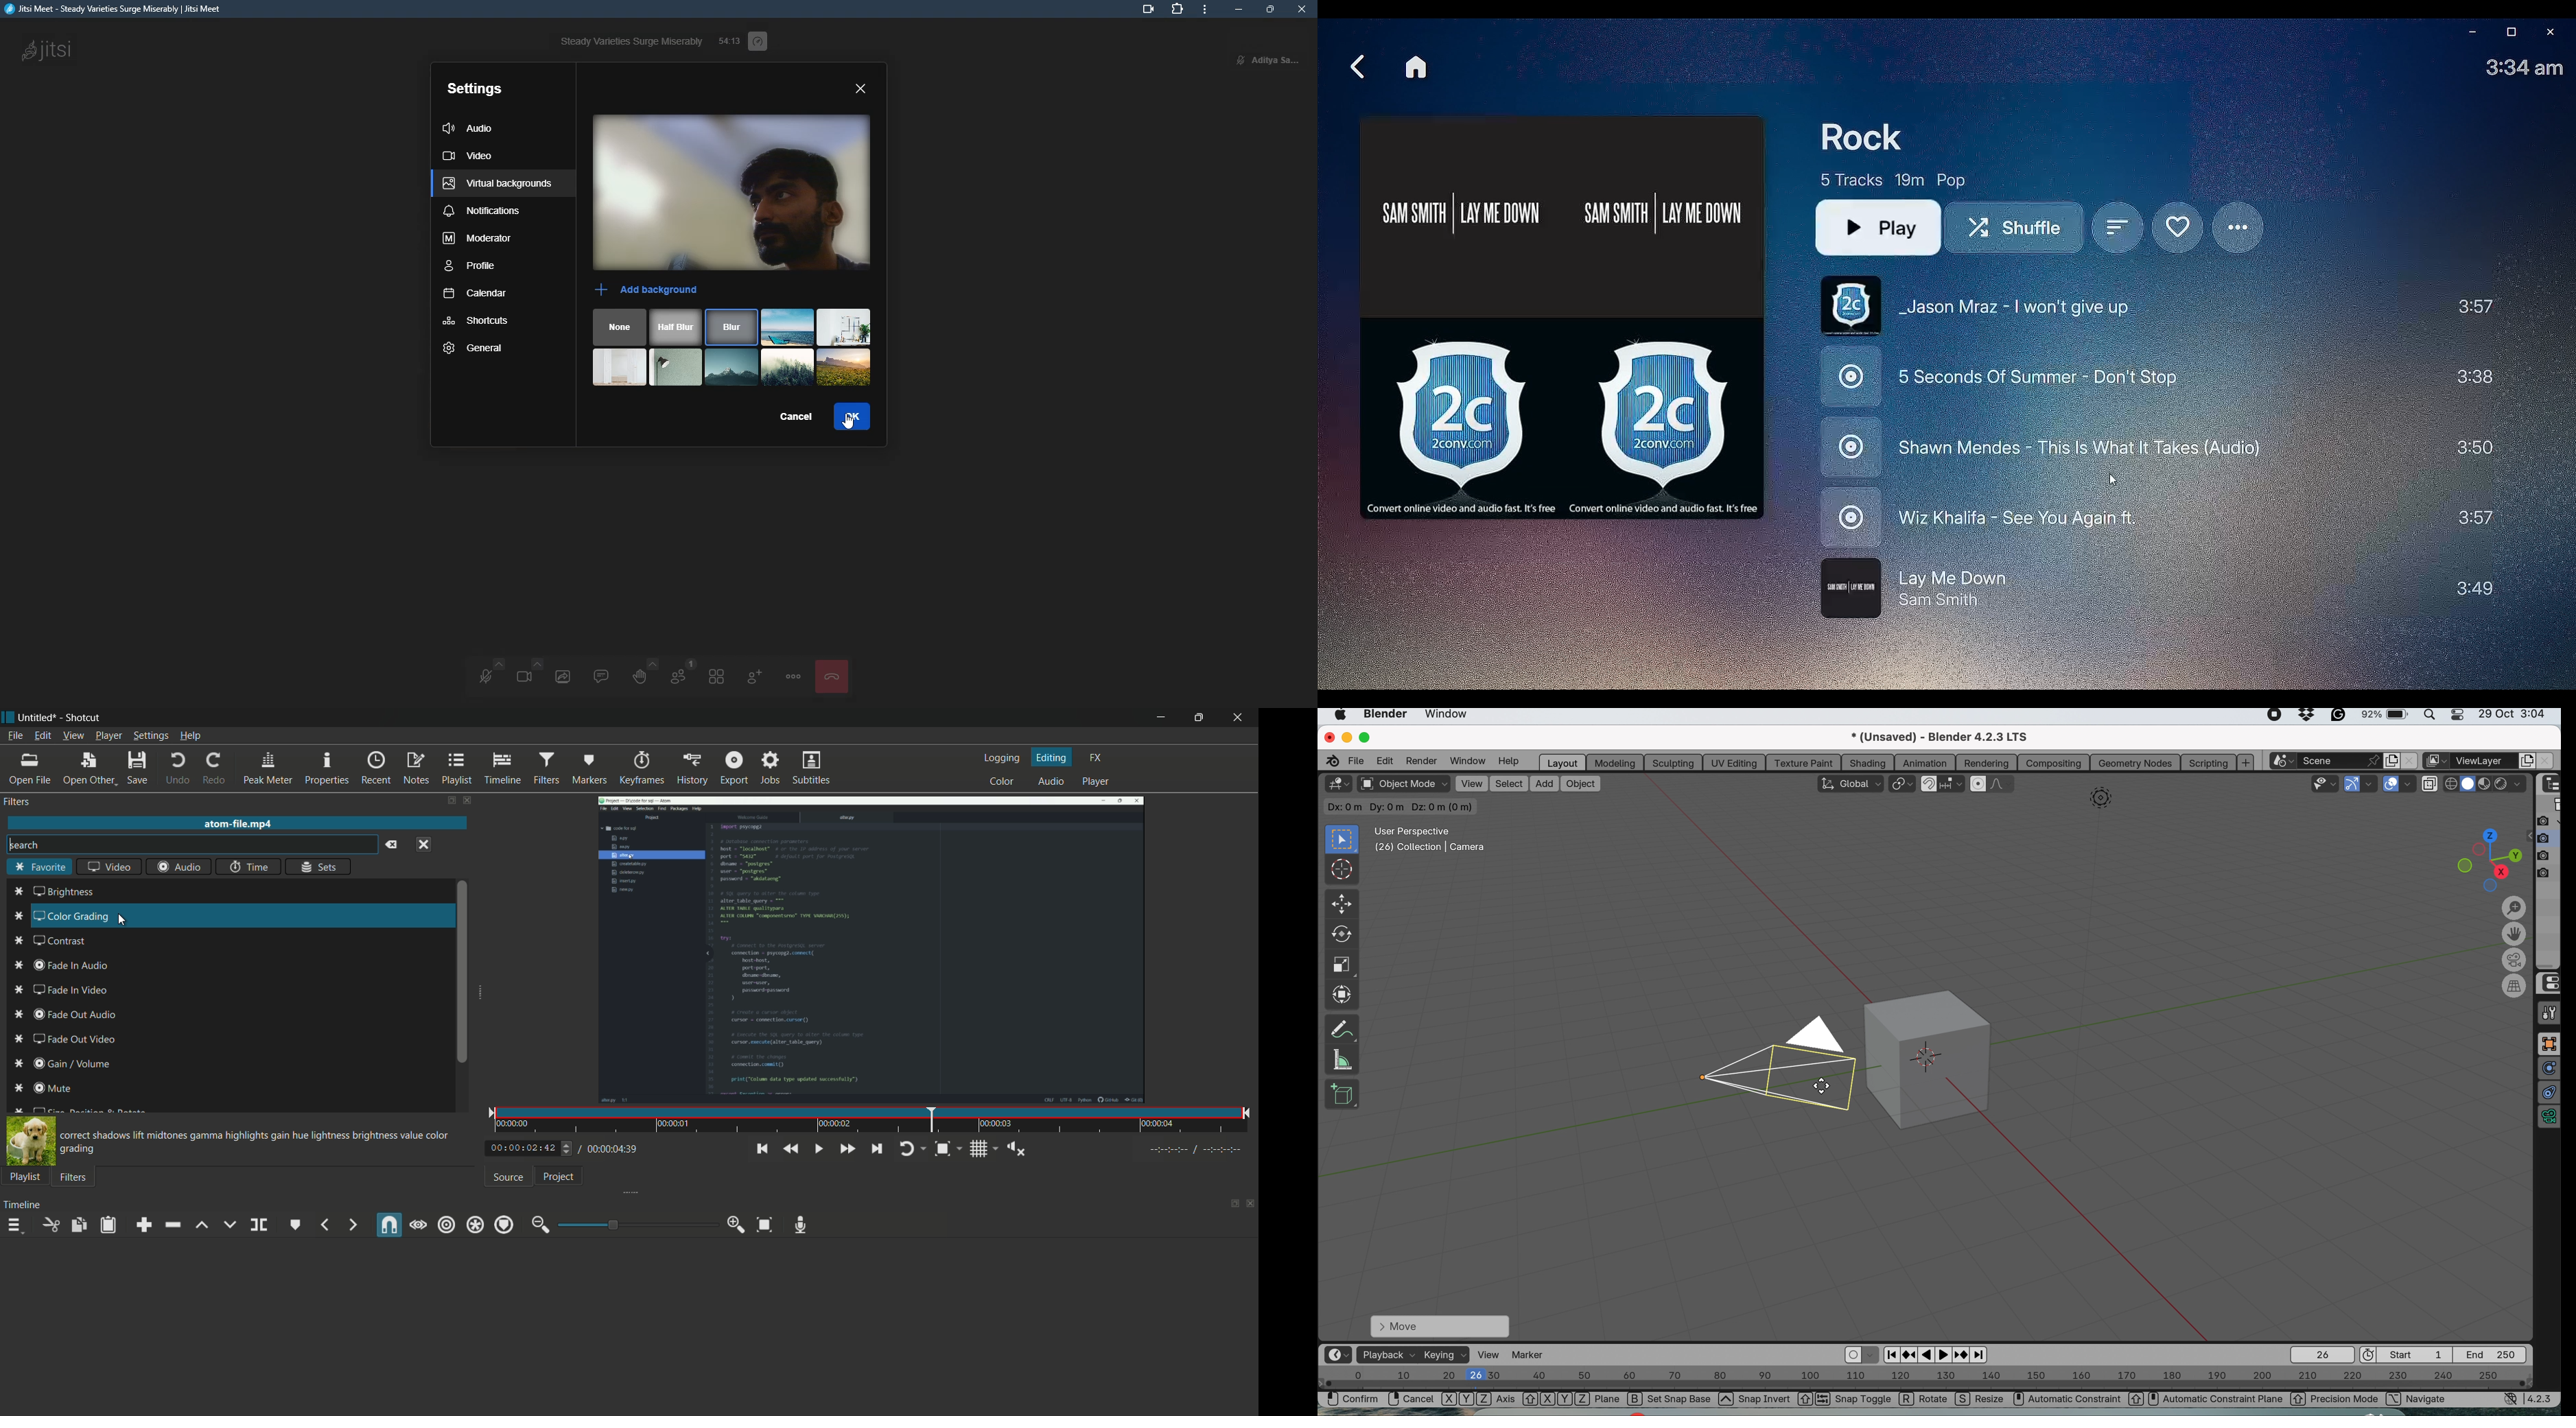 The width and height of the screenshot is (2576, 1428). I want to click on skip to the next point, so click(875, 1149).